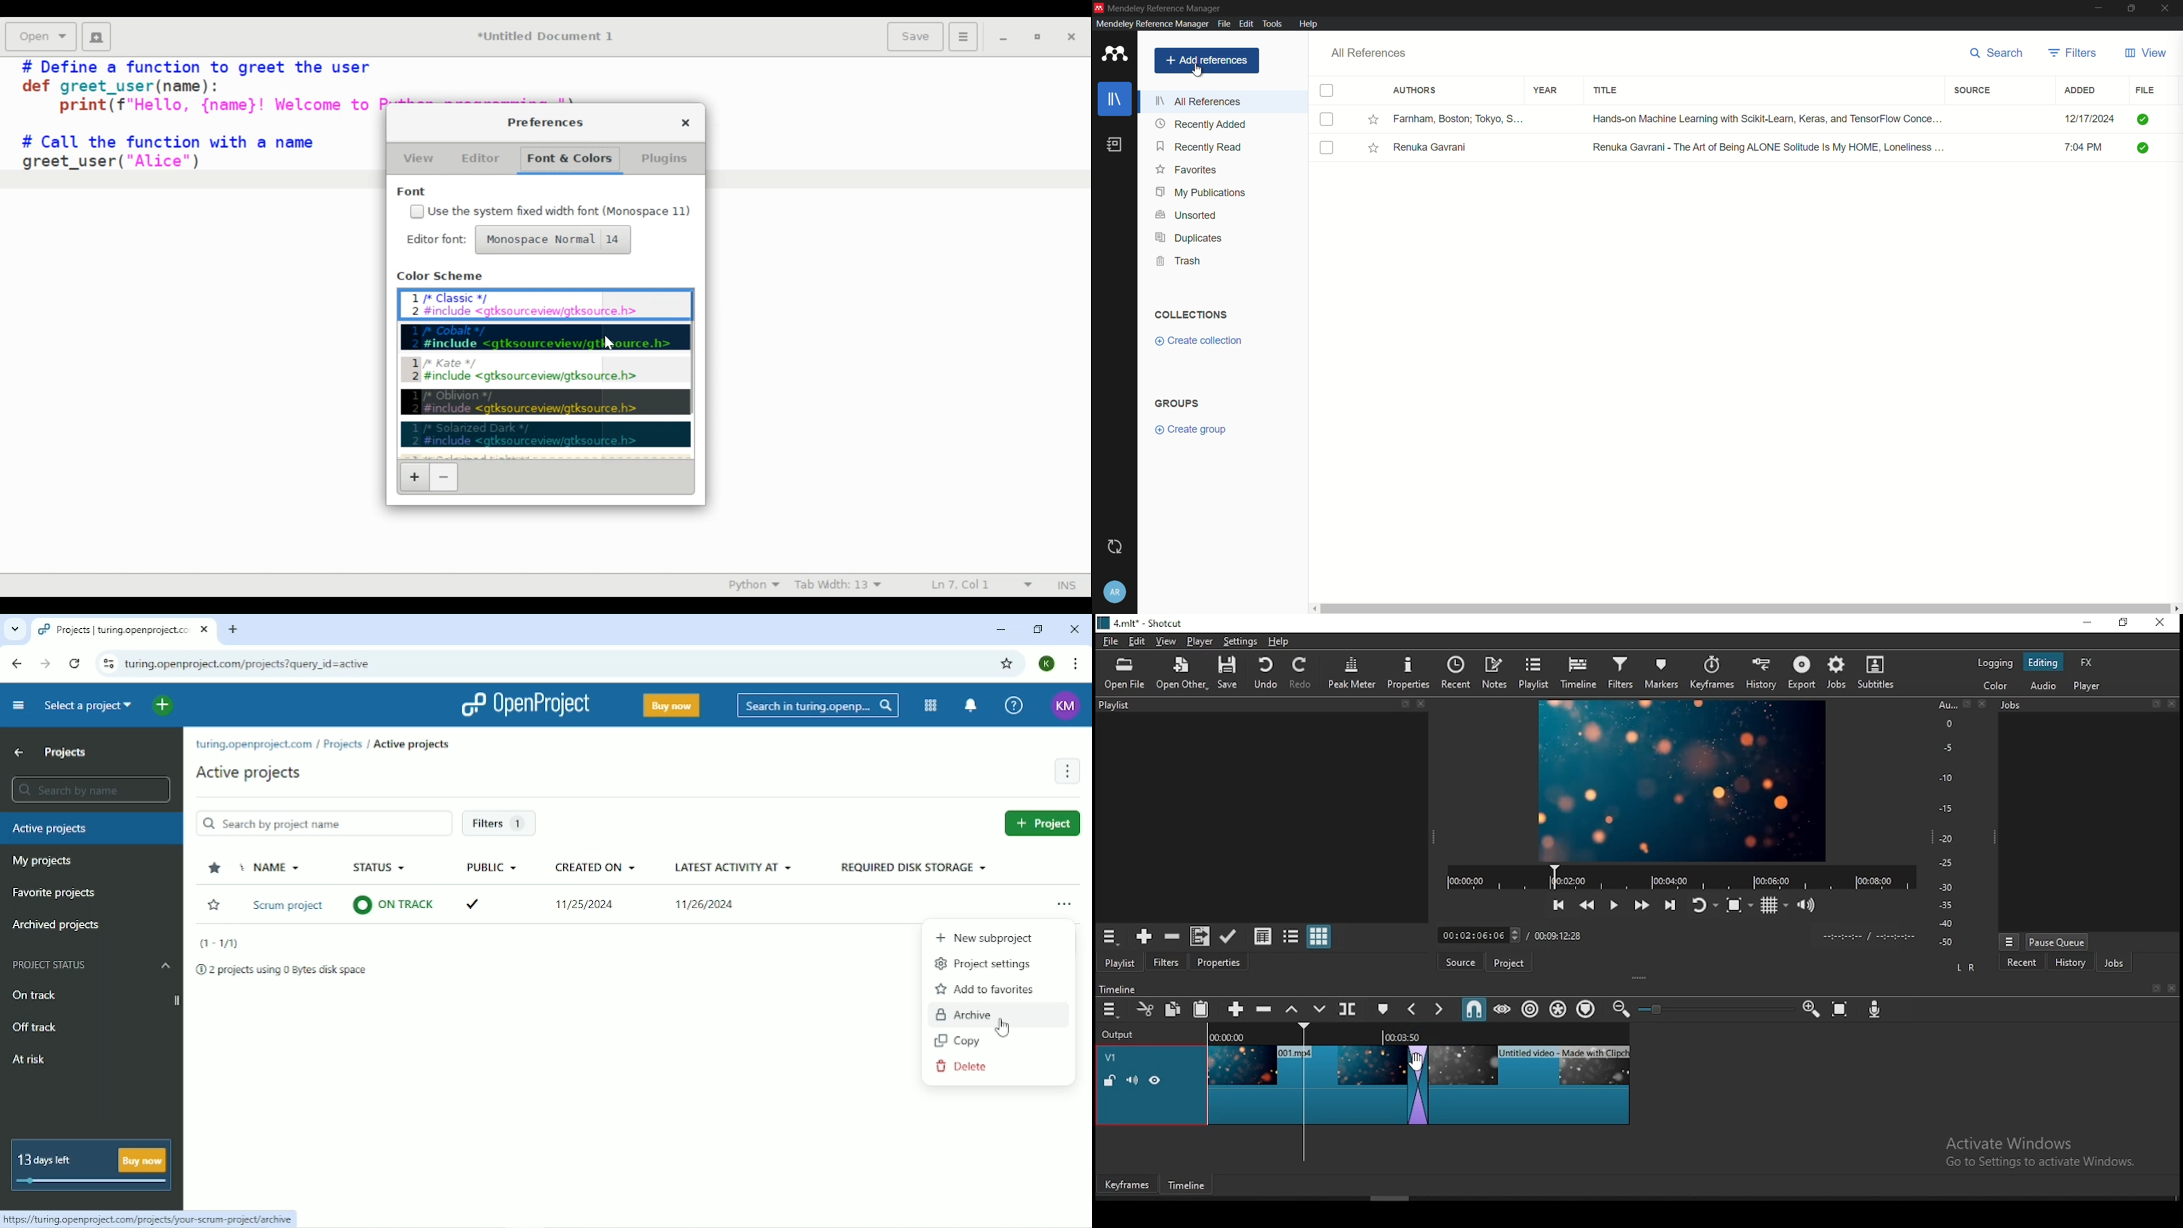 Image resolution: width=2184 pixels, height=1232 pixels. What do you see at coordinates (1189, 238) in the screenshot?
I see `duplicates` at bounding box center [1189, 238].